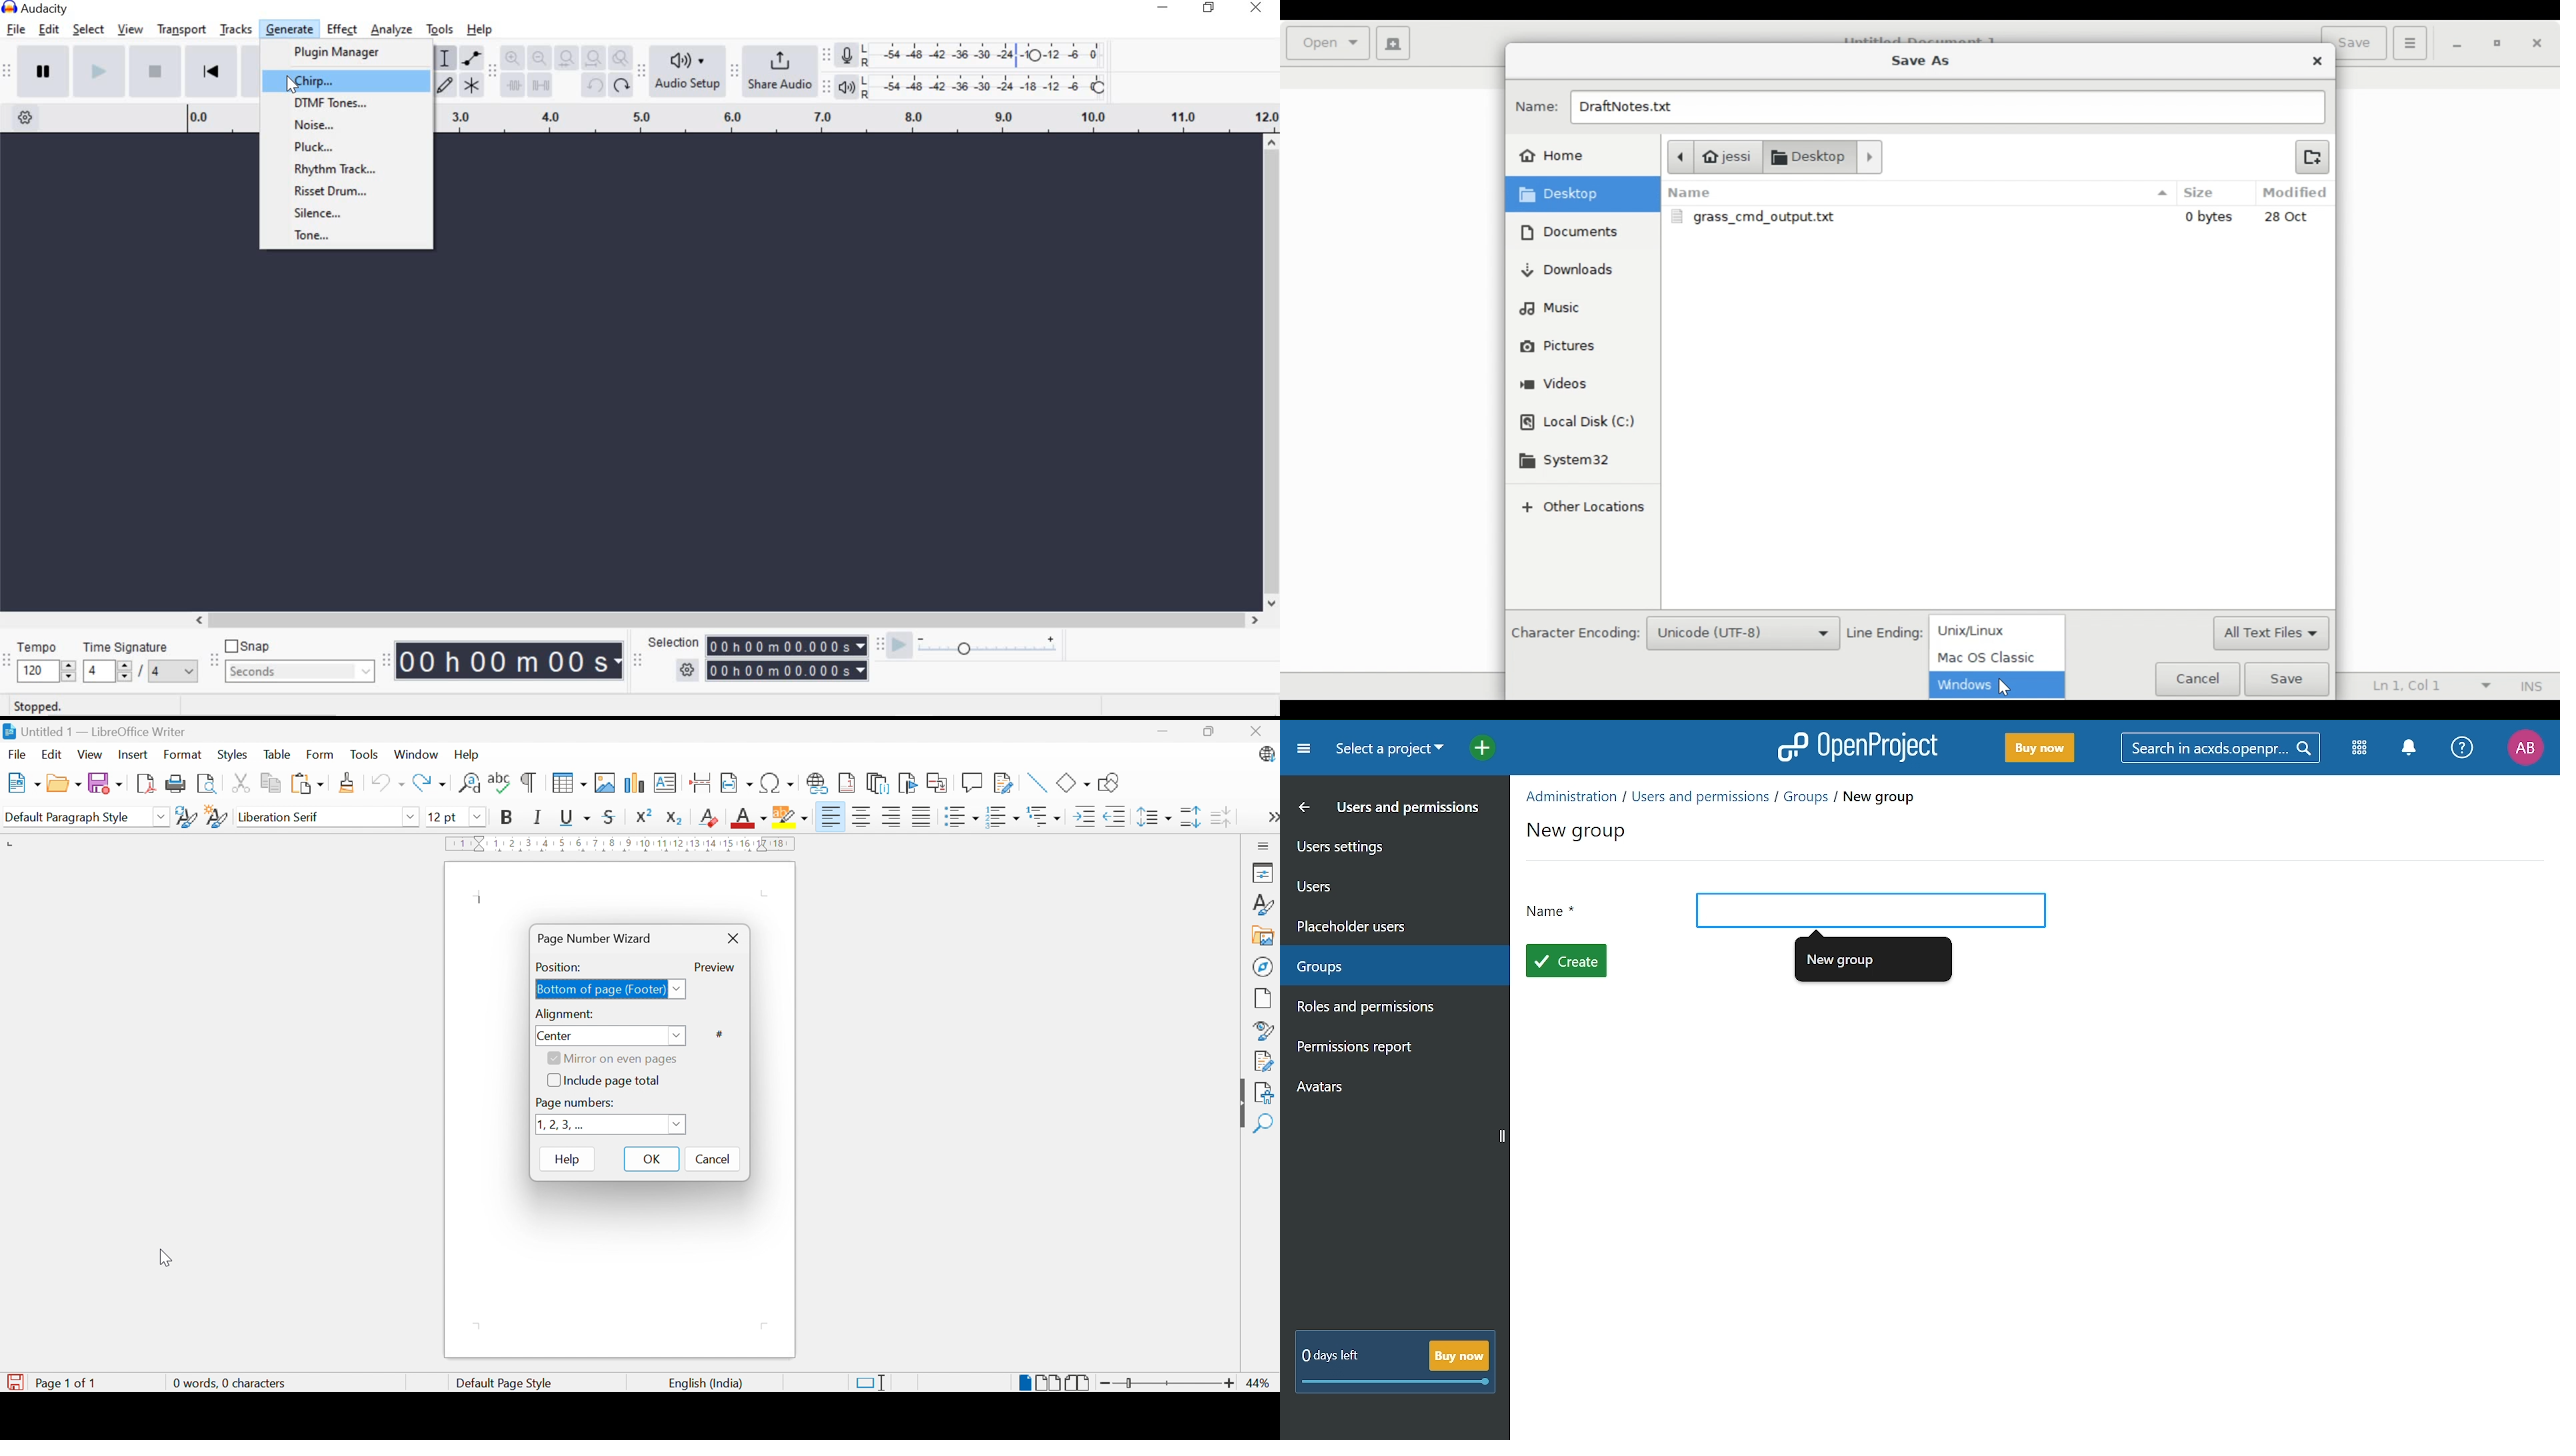  What do you see at coordinates (412, 817) in the screenshot?
I see `Drop down` at bounding box center [412, 817].